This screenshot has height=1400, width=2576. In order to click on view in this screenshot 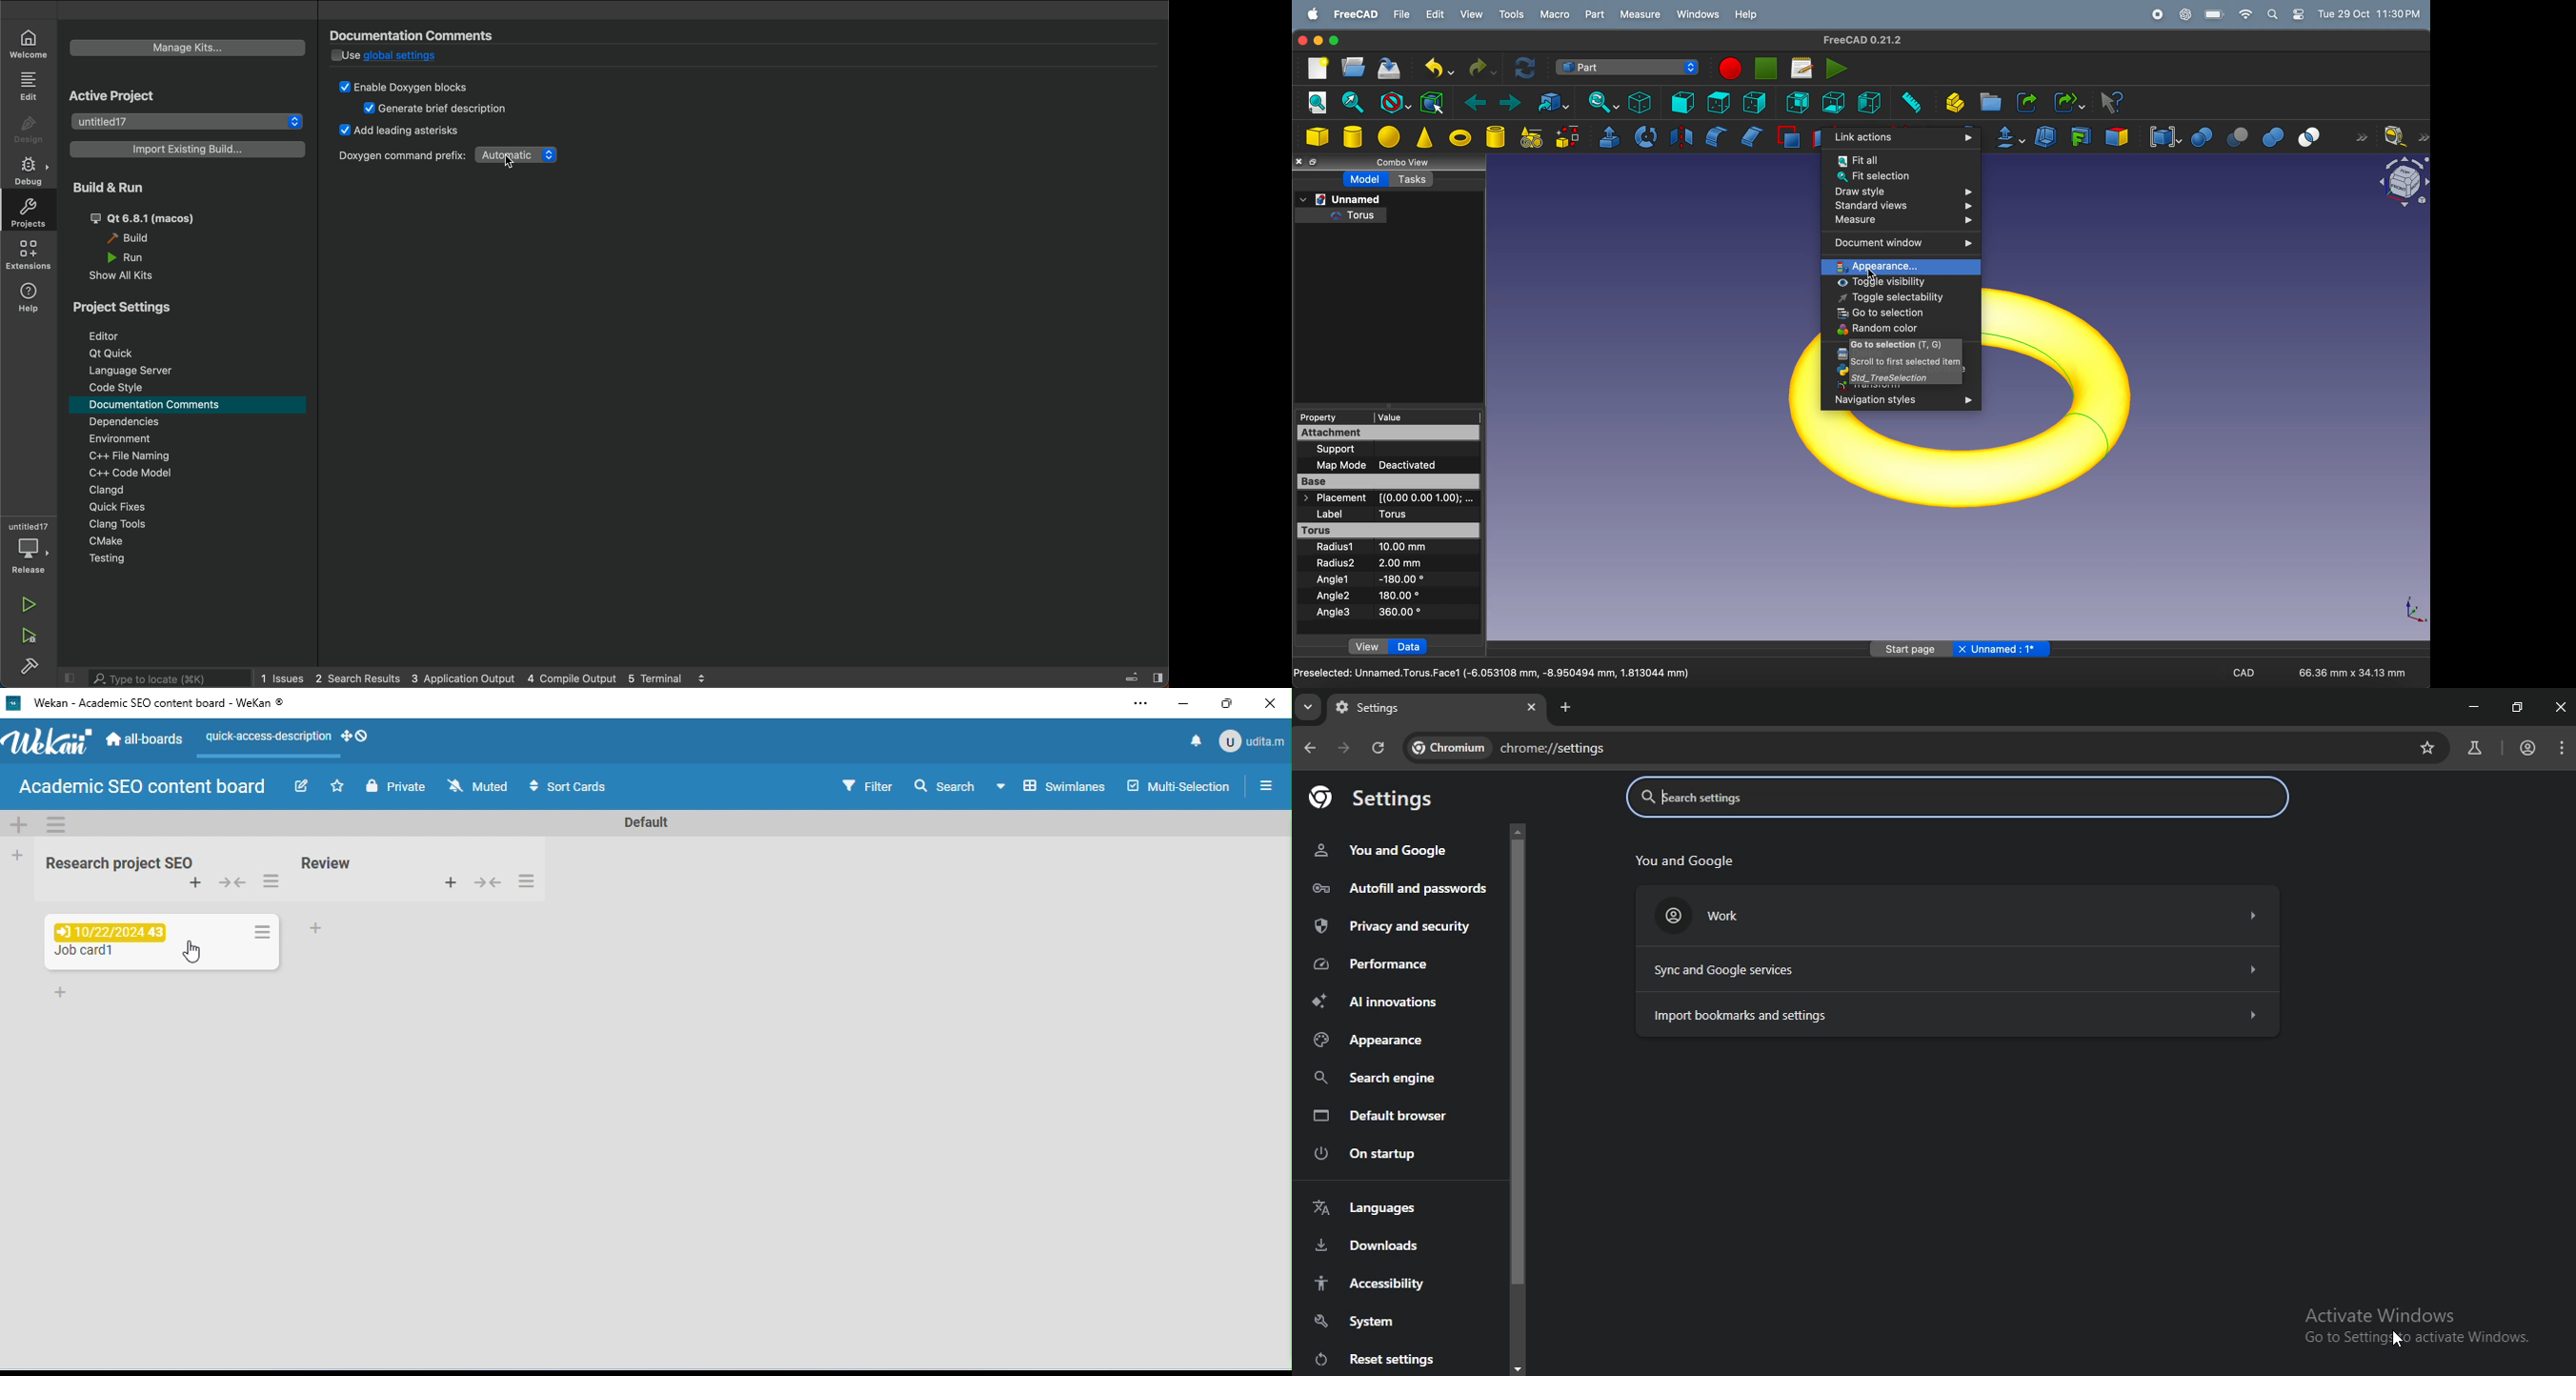, I will do `click(1471, 14)`.